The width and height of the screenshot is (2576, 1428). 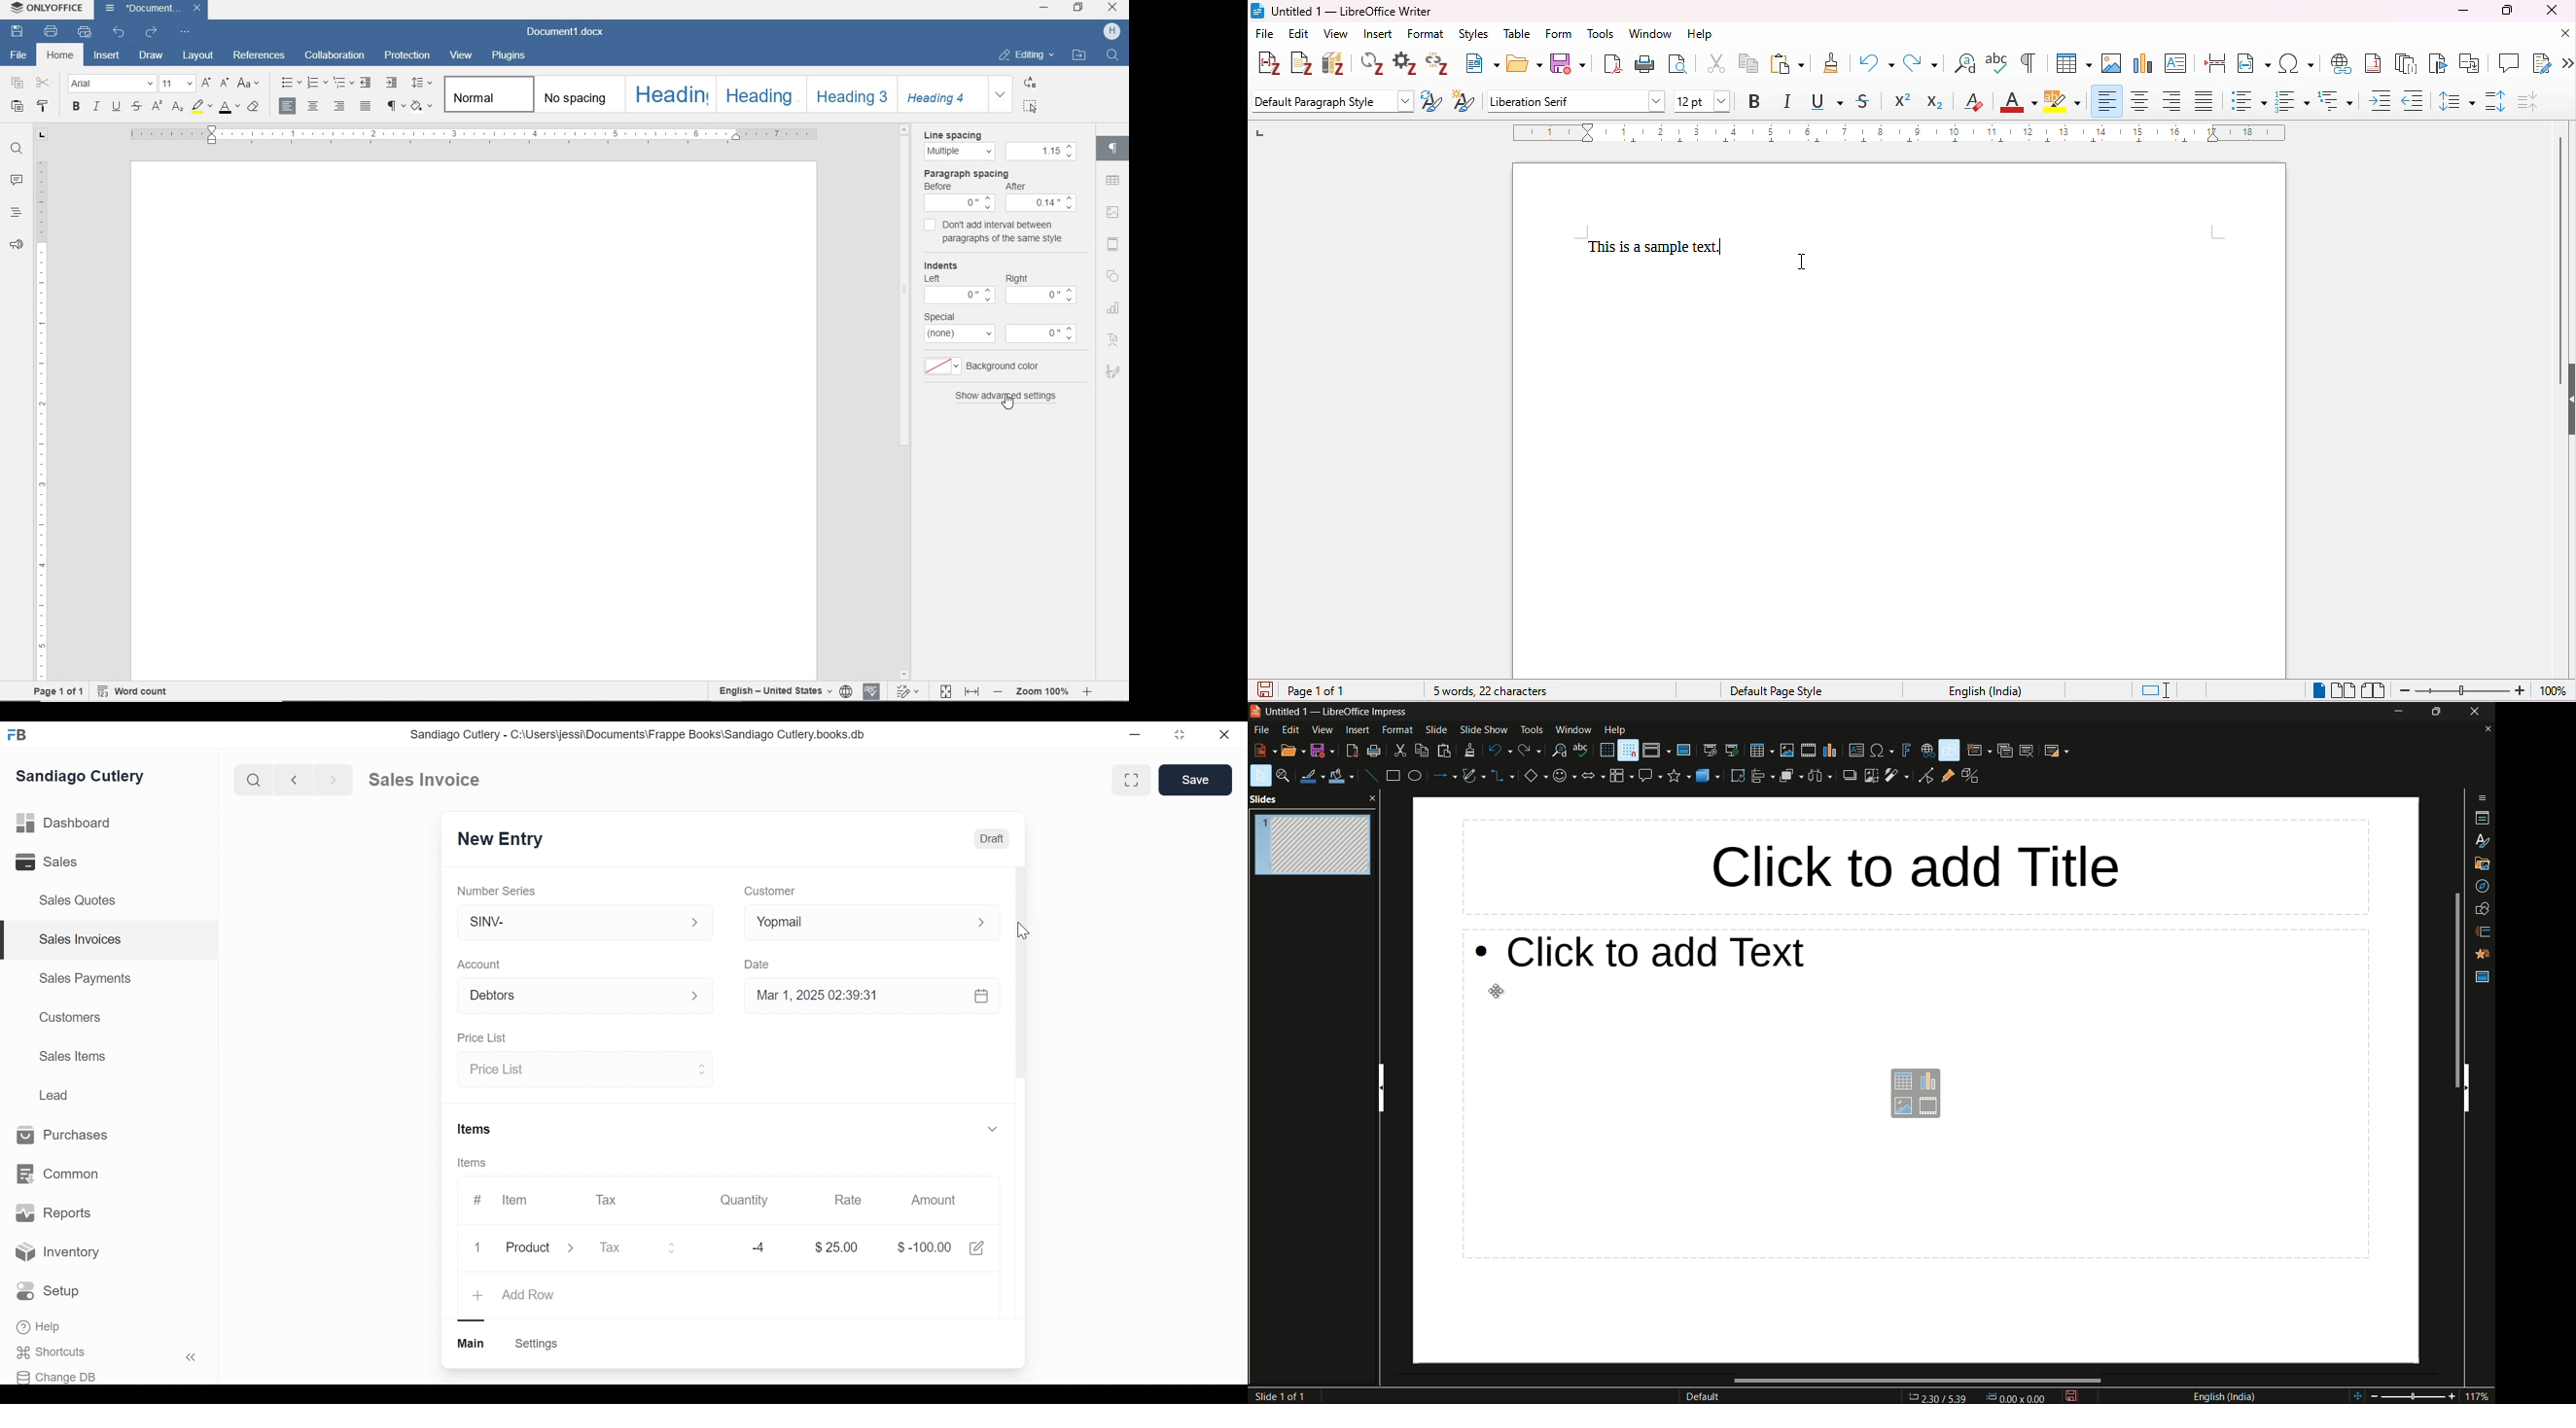 What do you see at coordinates (2341, 63) in the screenshot?
I see `insert hyperlink` at bounding box center [2341, 63].